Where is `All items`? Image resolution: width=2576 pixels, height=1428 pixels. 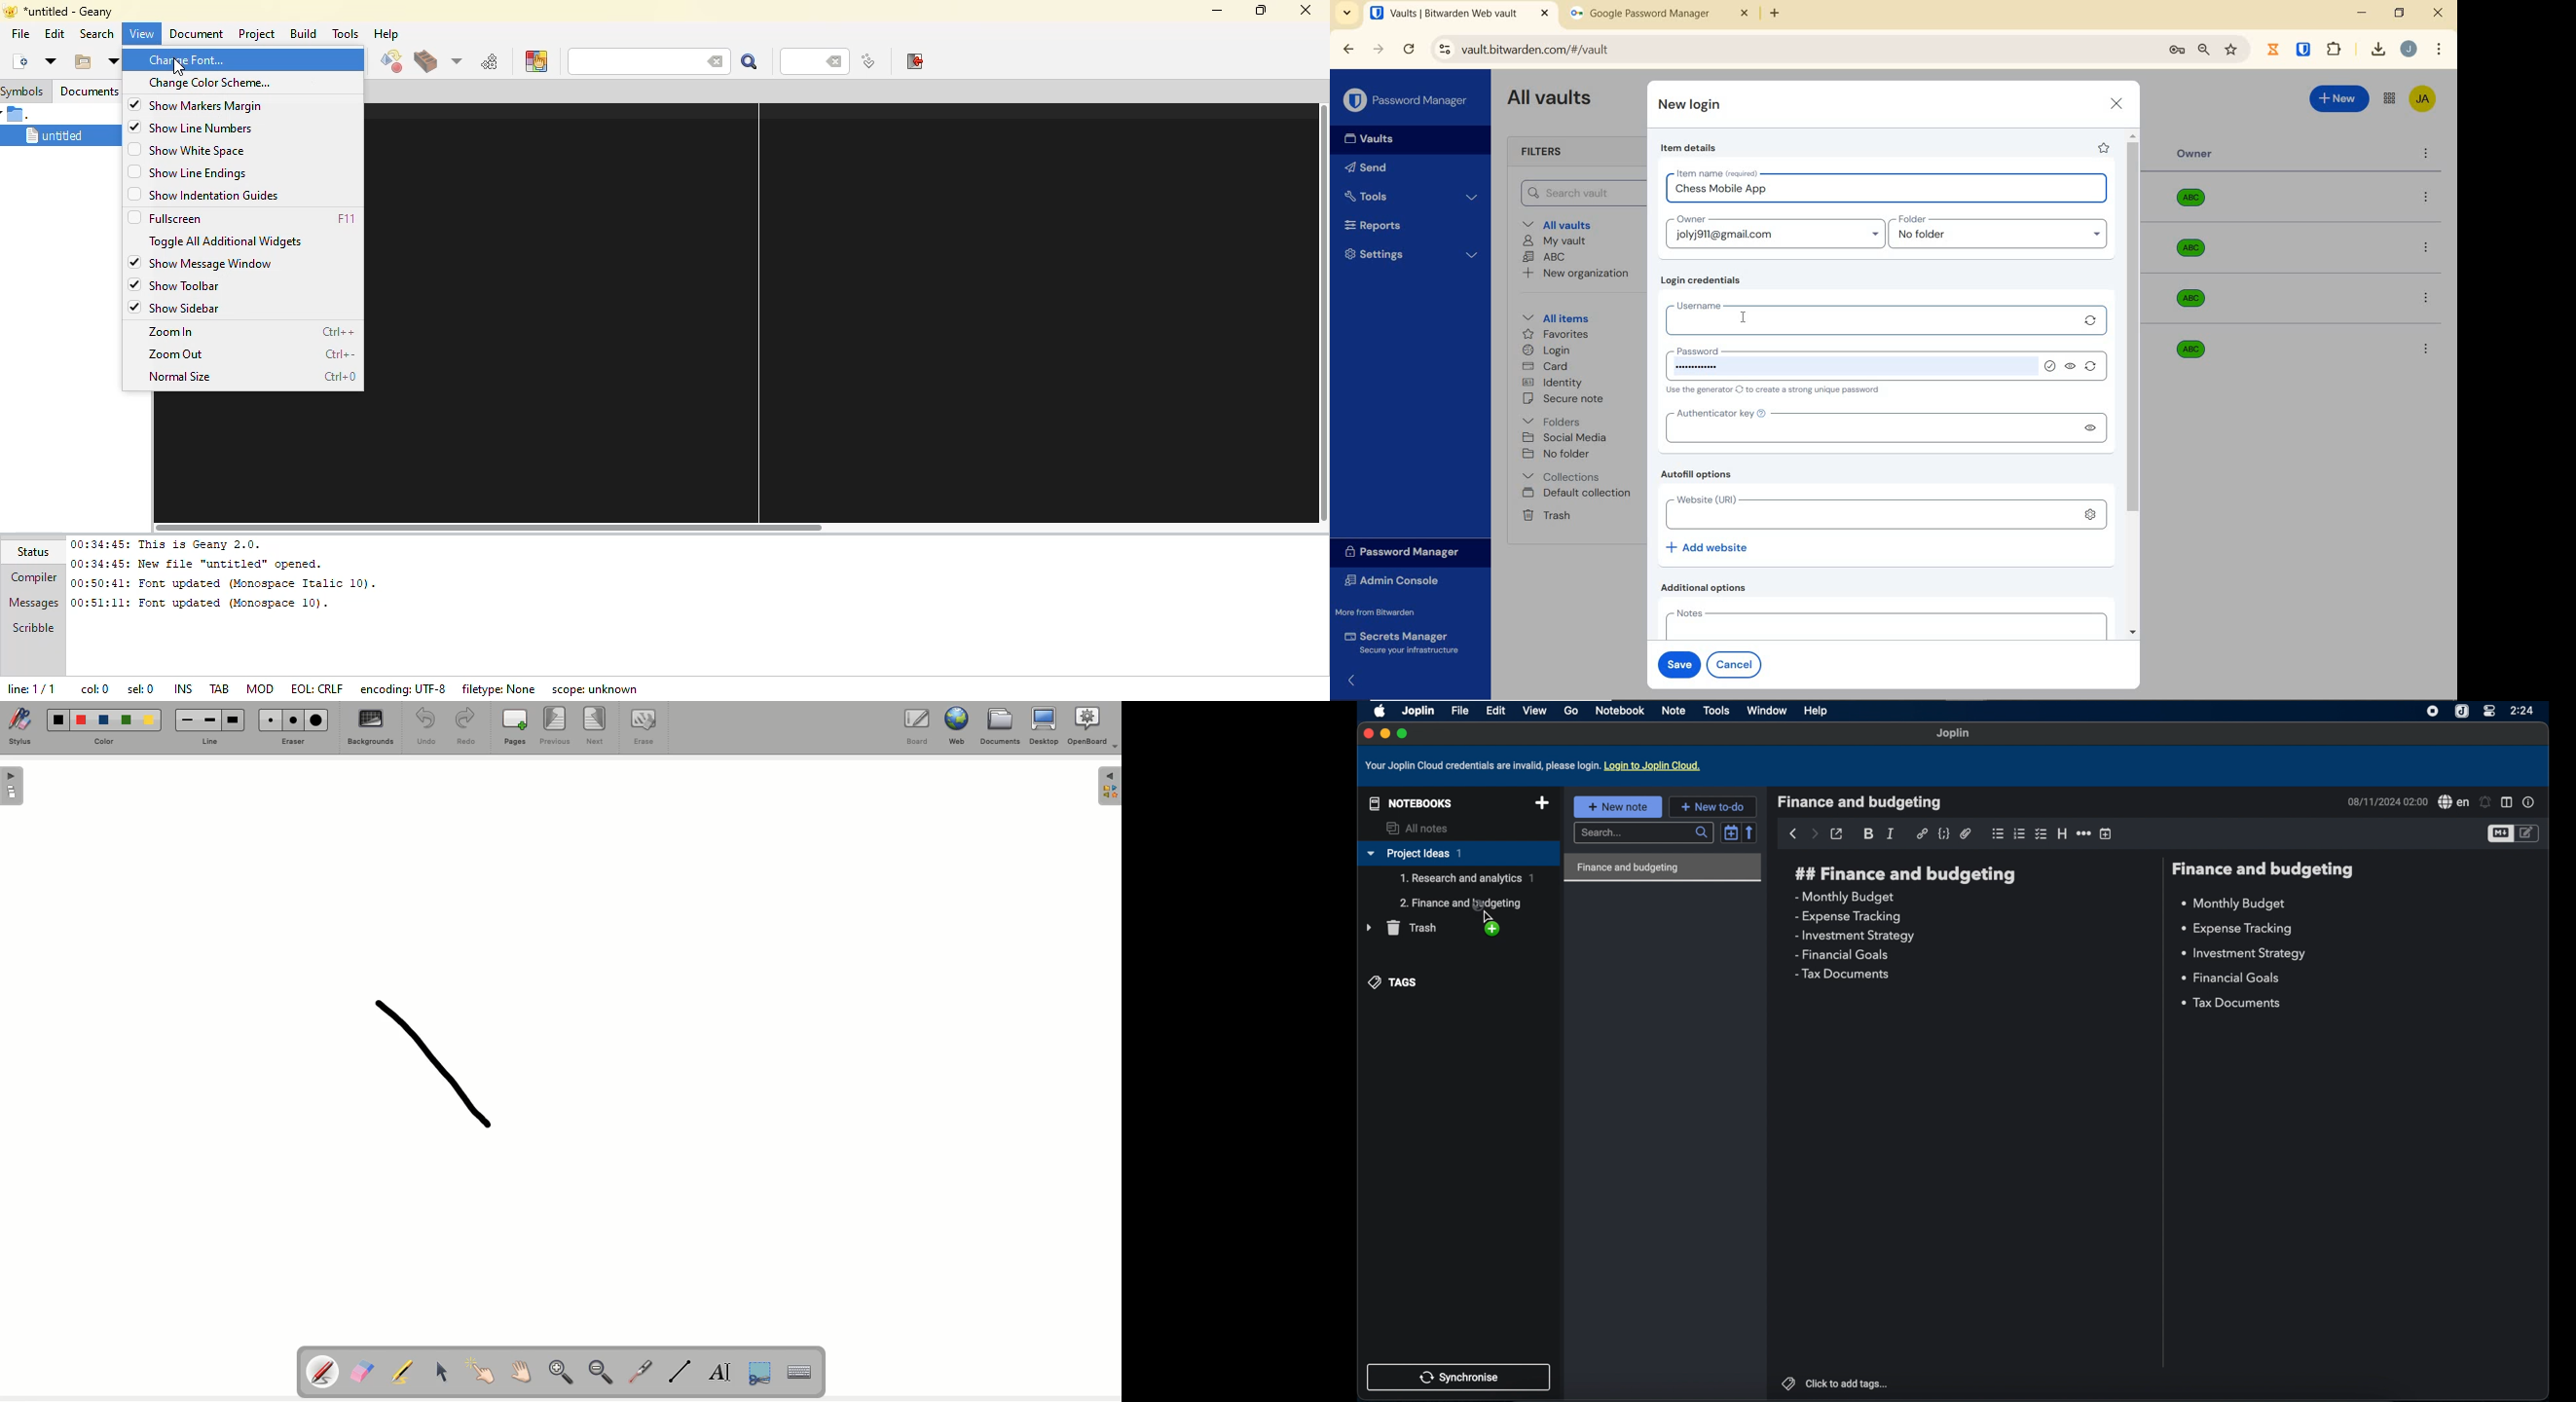 All items is located at coordinates (1553, 316).